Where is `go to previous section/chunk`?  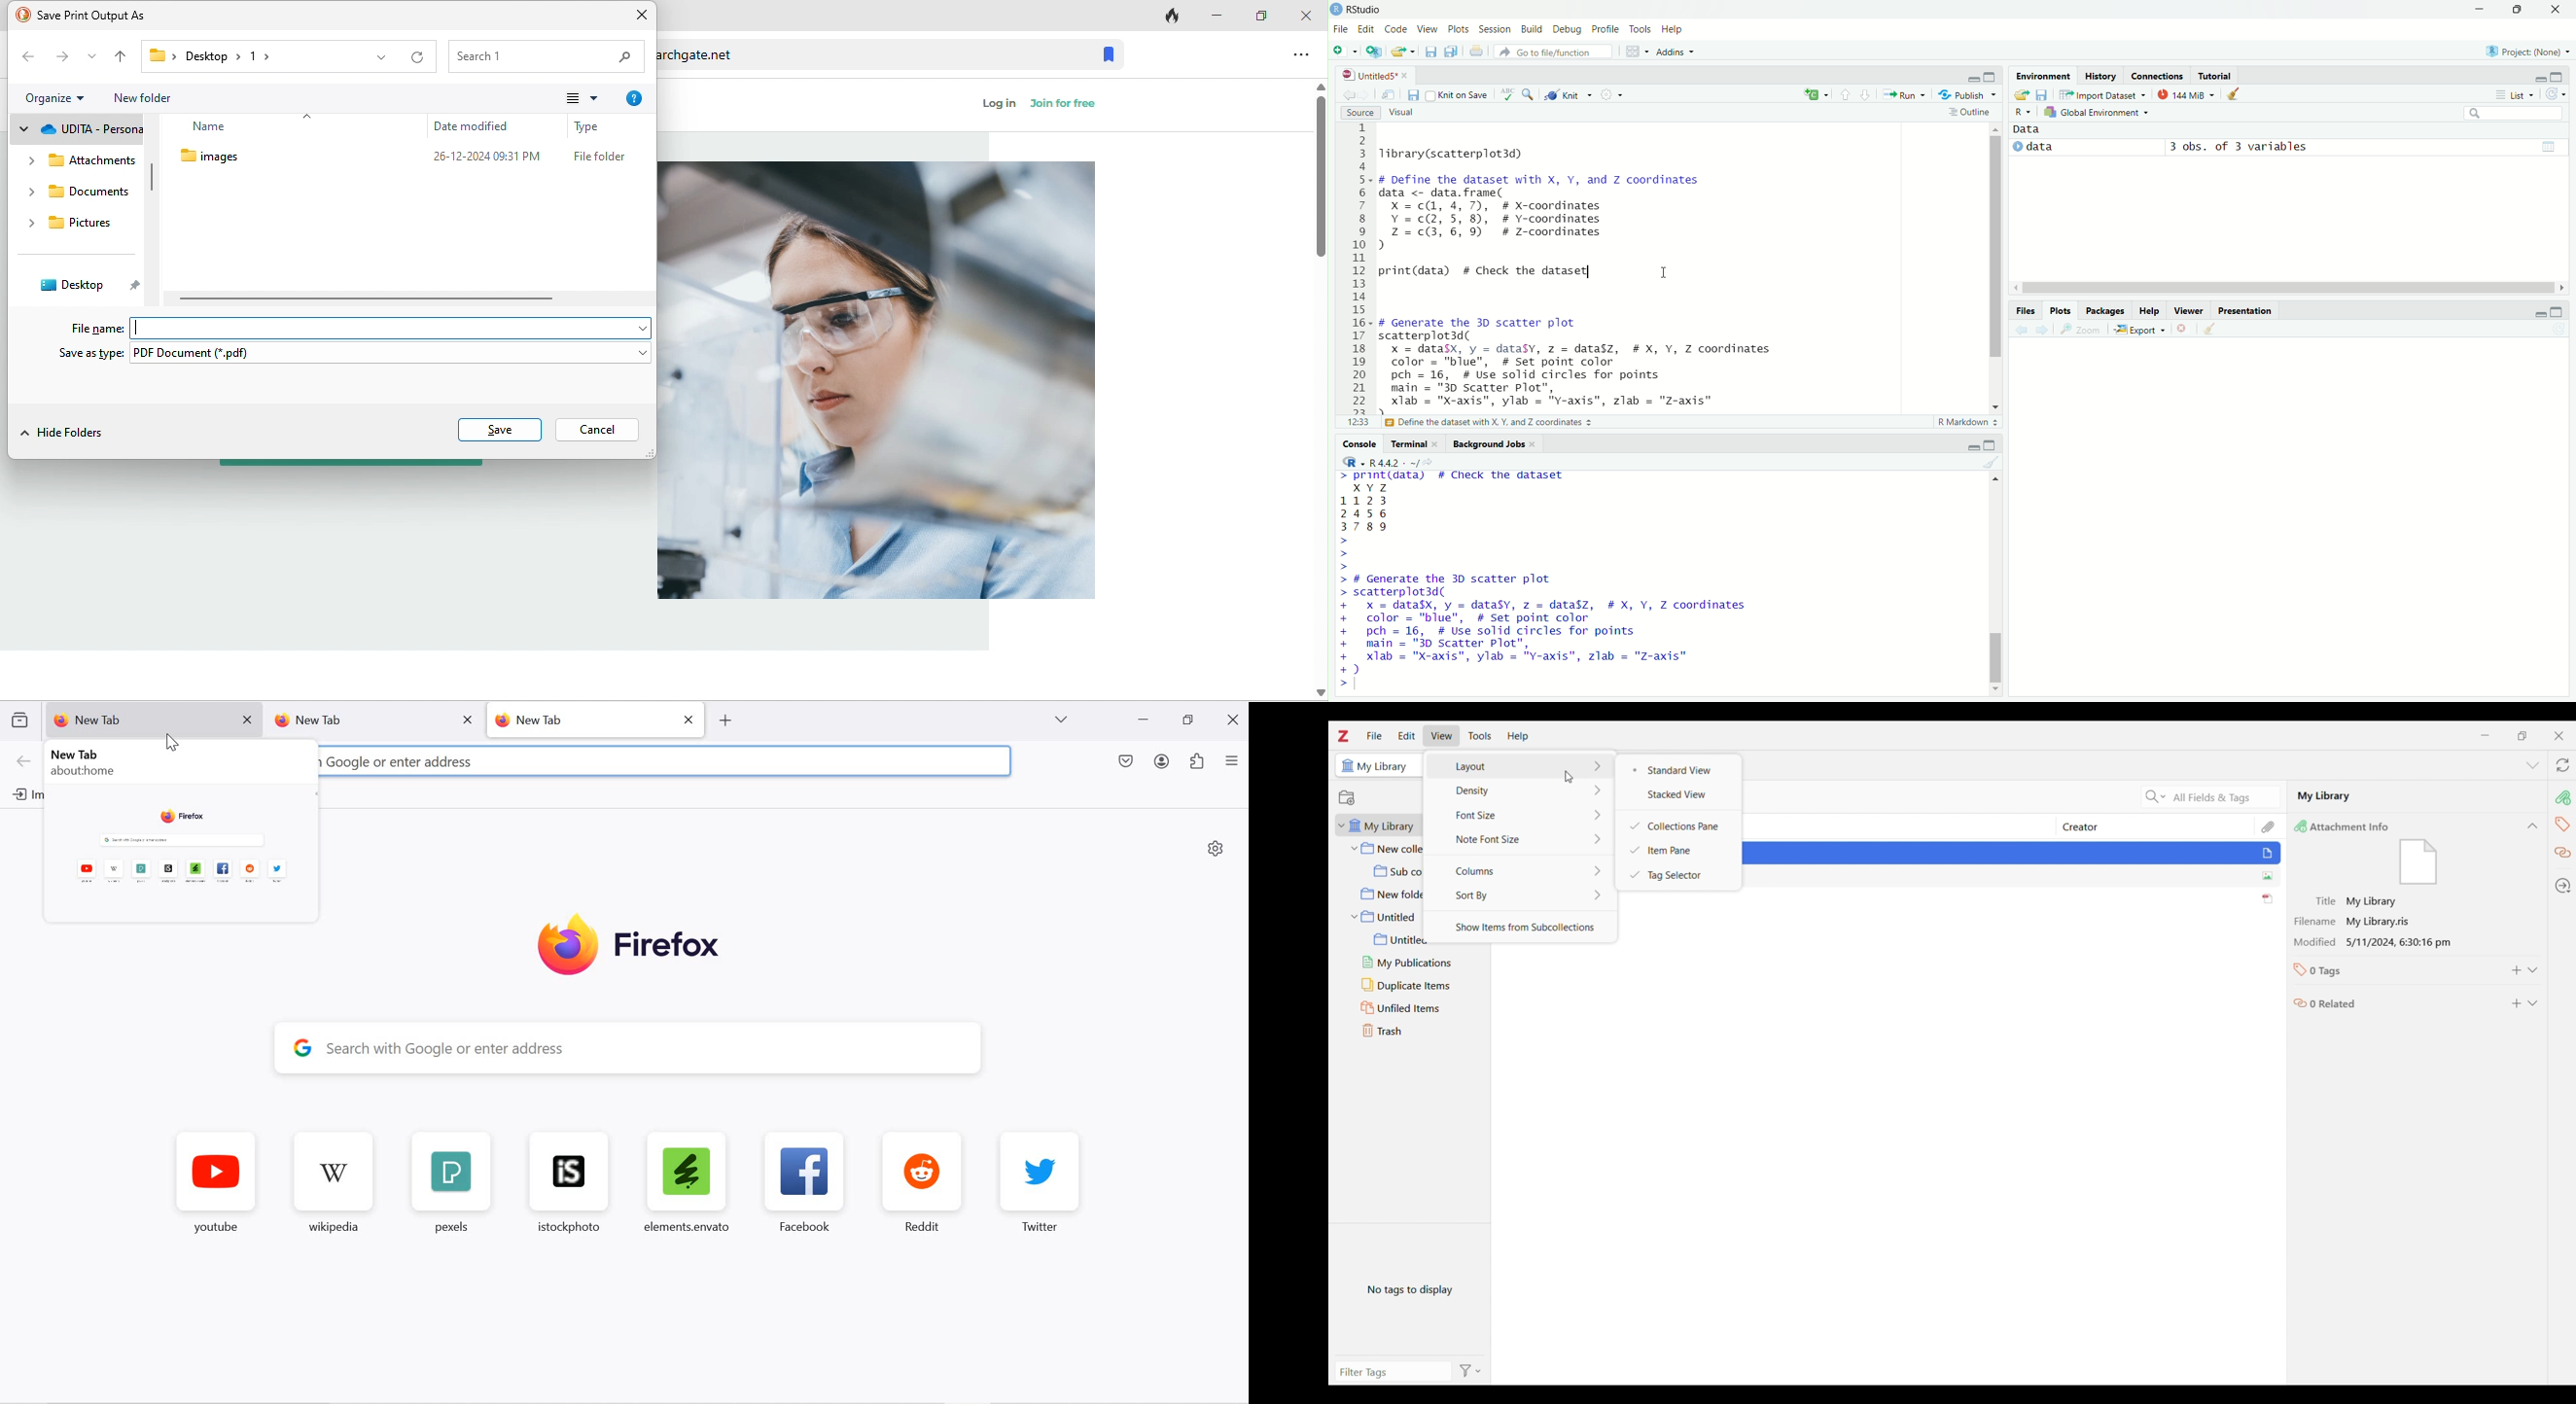 go to previous section/chunk is located at coordinates (1846, 96).